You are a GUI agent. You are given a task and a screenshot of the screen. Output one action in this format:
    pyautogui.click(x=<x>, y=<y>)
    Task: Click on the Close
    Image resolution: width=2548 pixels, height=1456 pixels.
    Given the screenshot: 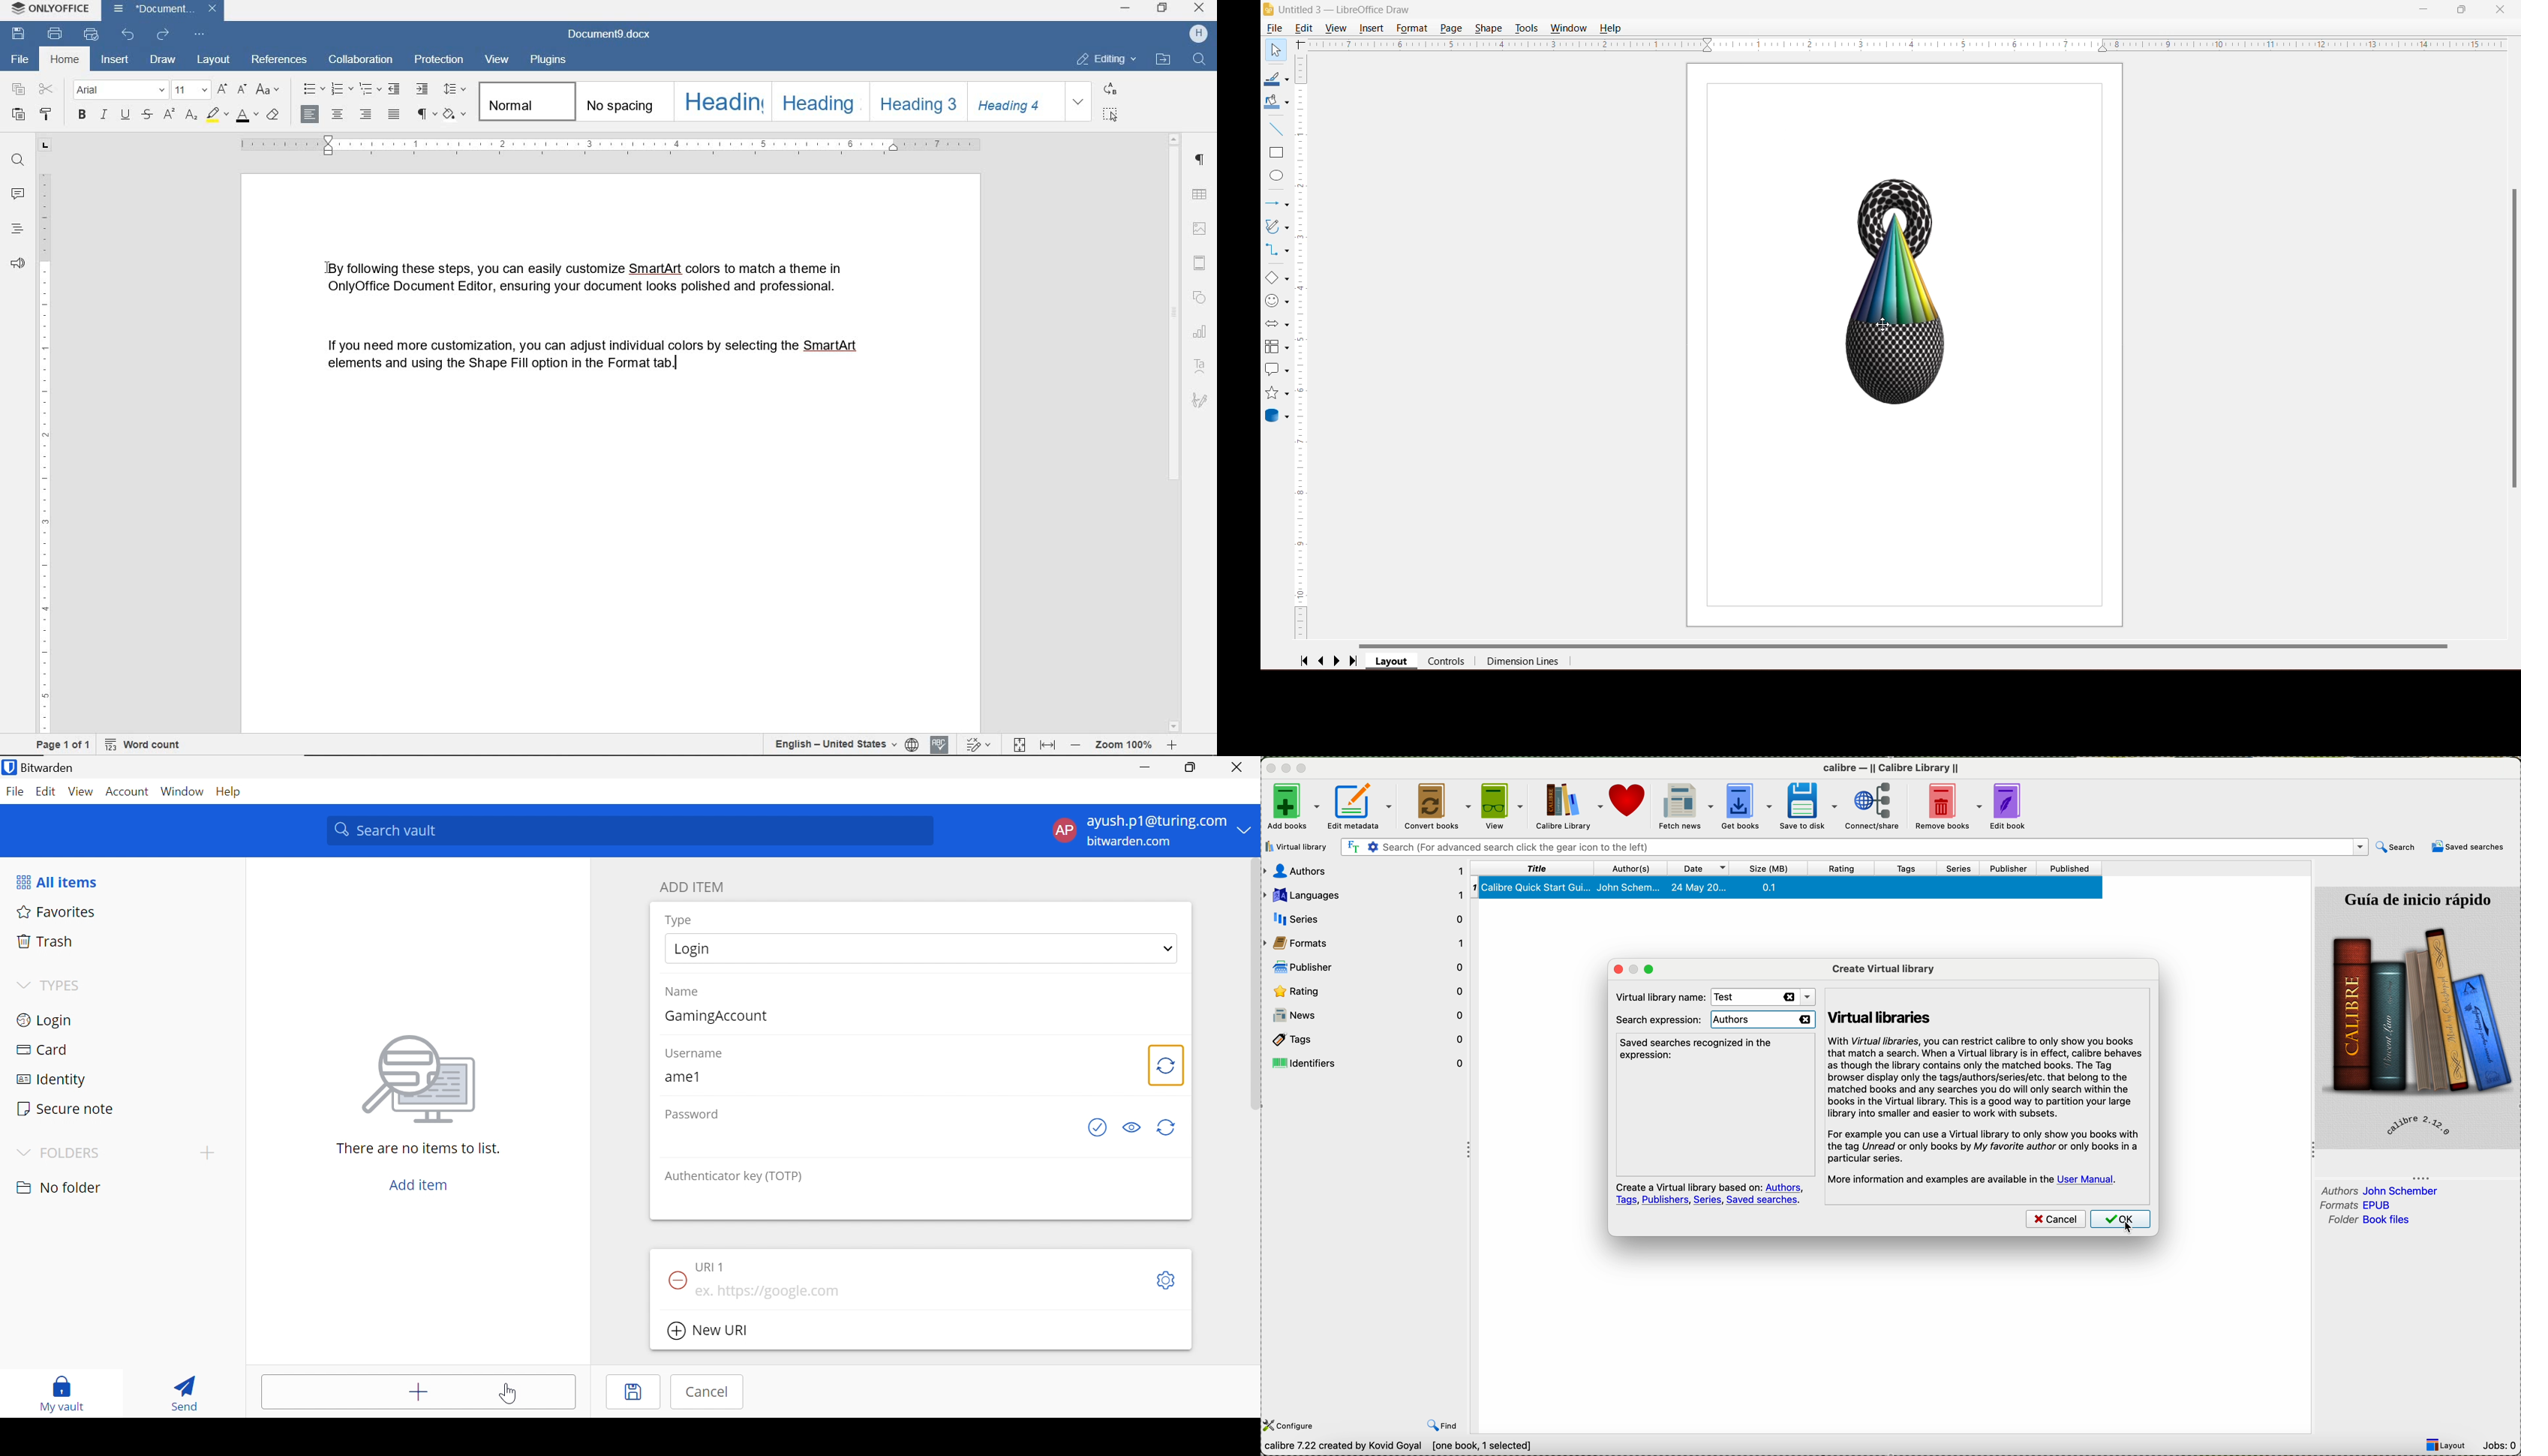 What is the action you would take?
    pyautogui.click(x=2503, y=10)
    